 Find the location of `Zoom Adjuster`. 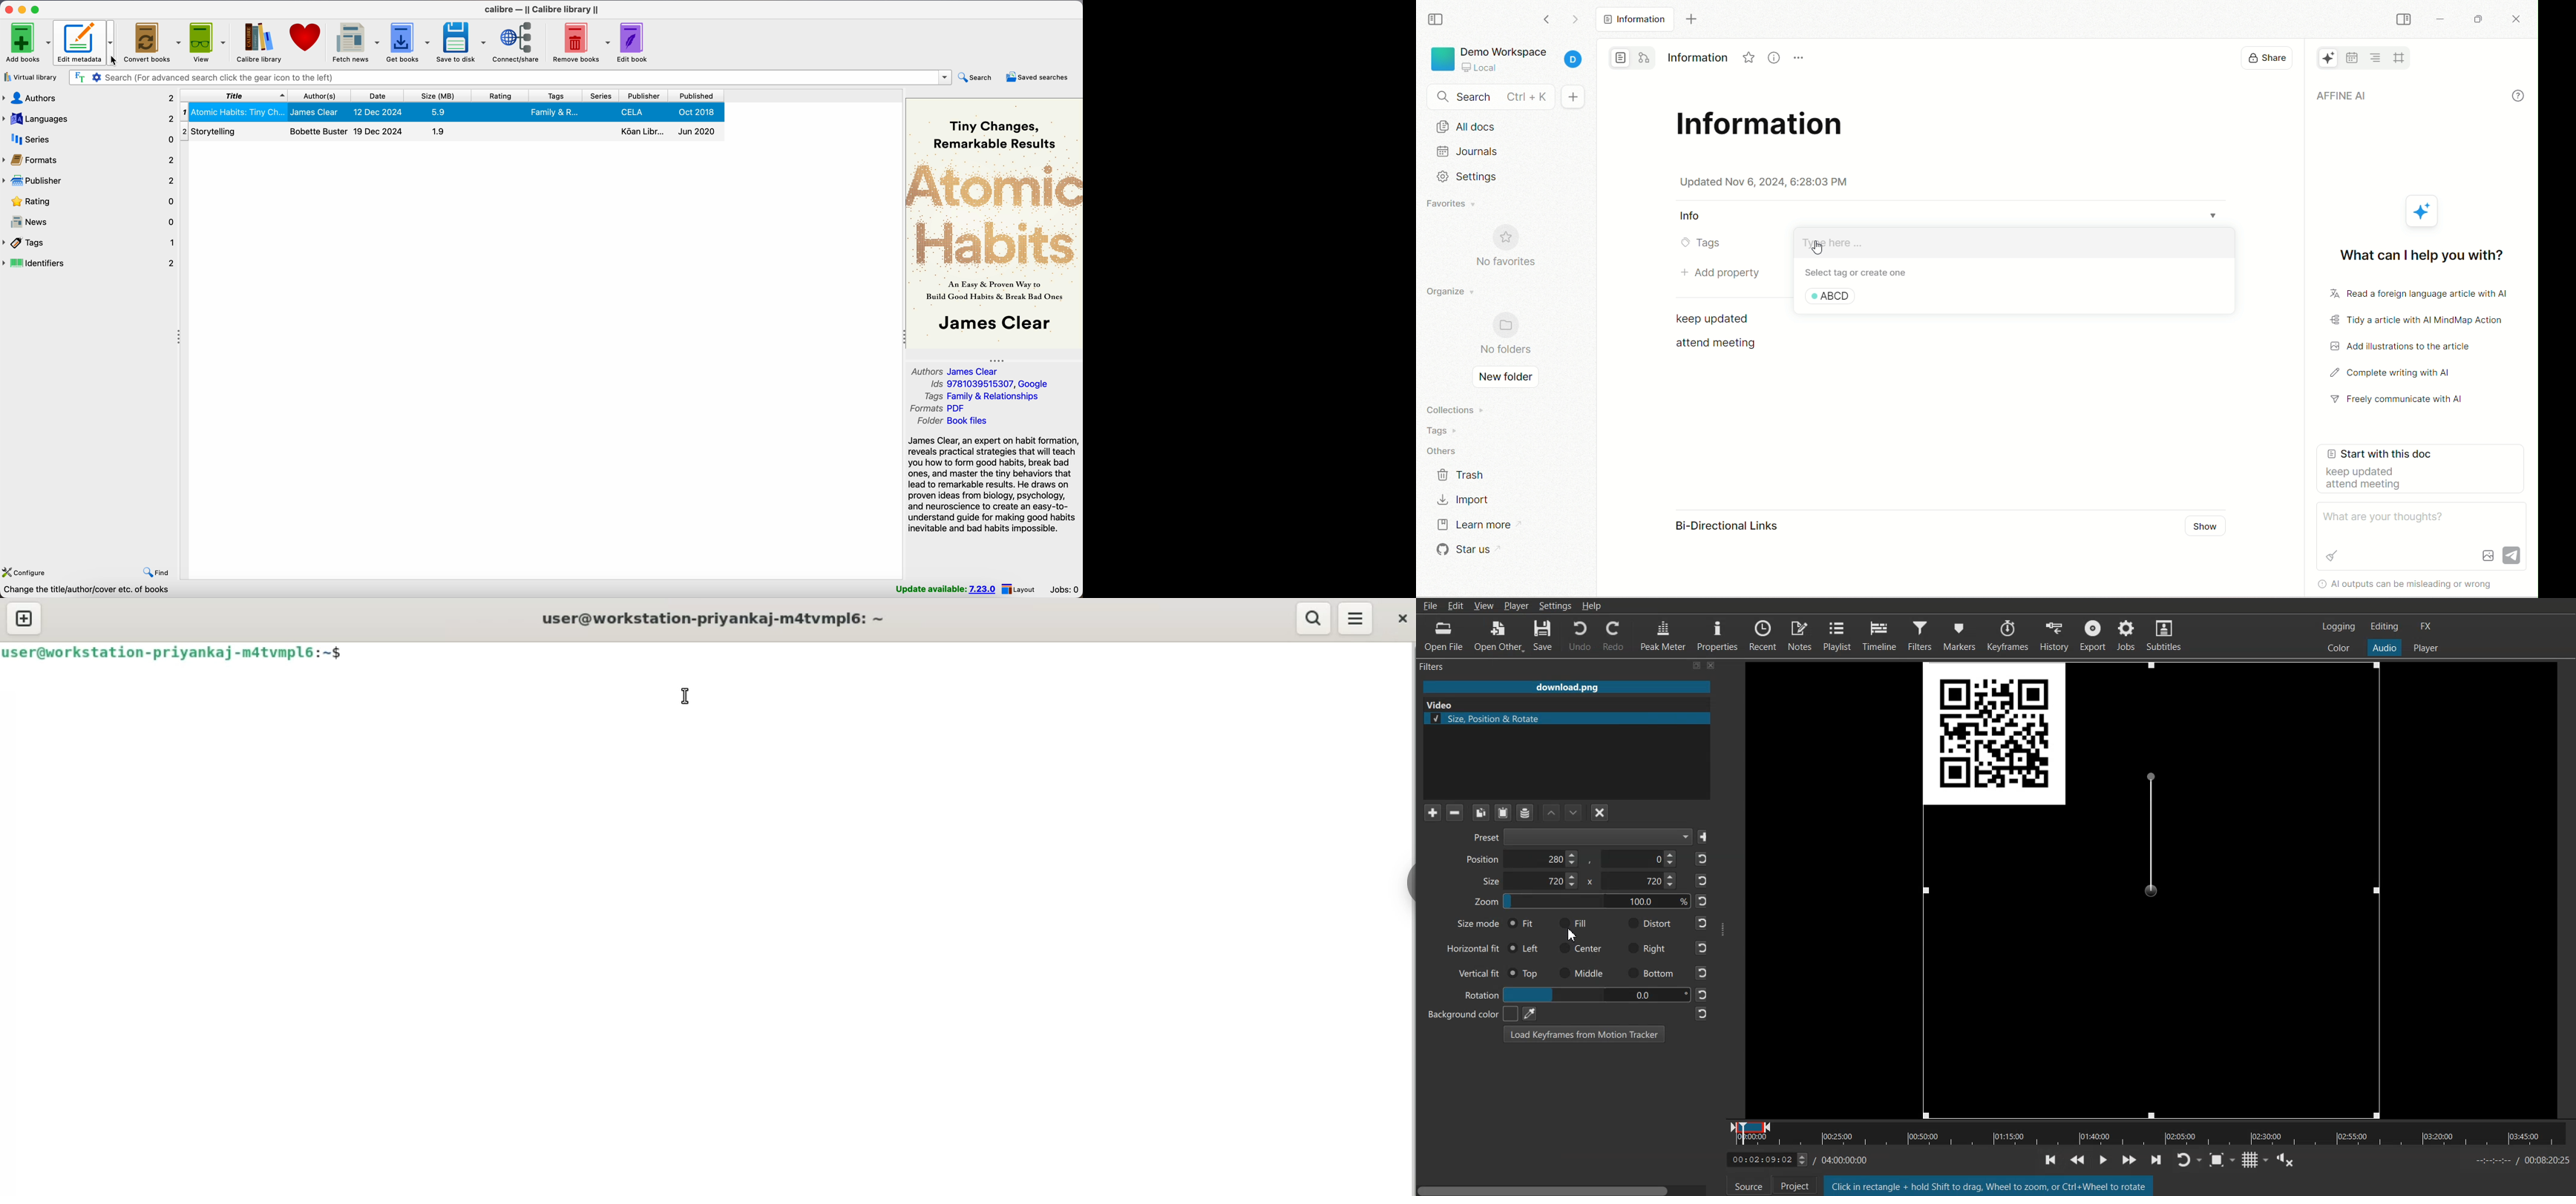

Zoom Adjuster is located at coordinates (1582, 904).